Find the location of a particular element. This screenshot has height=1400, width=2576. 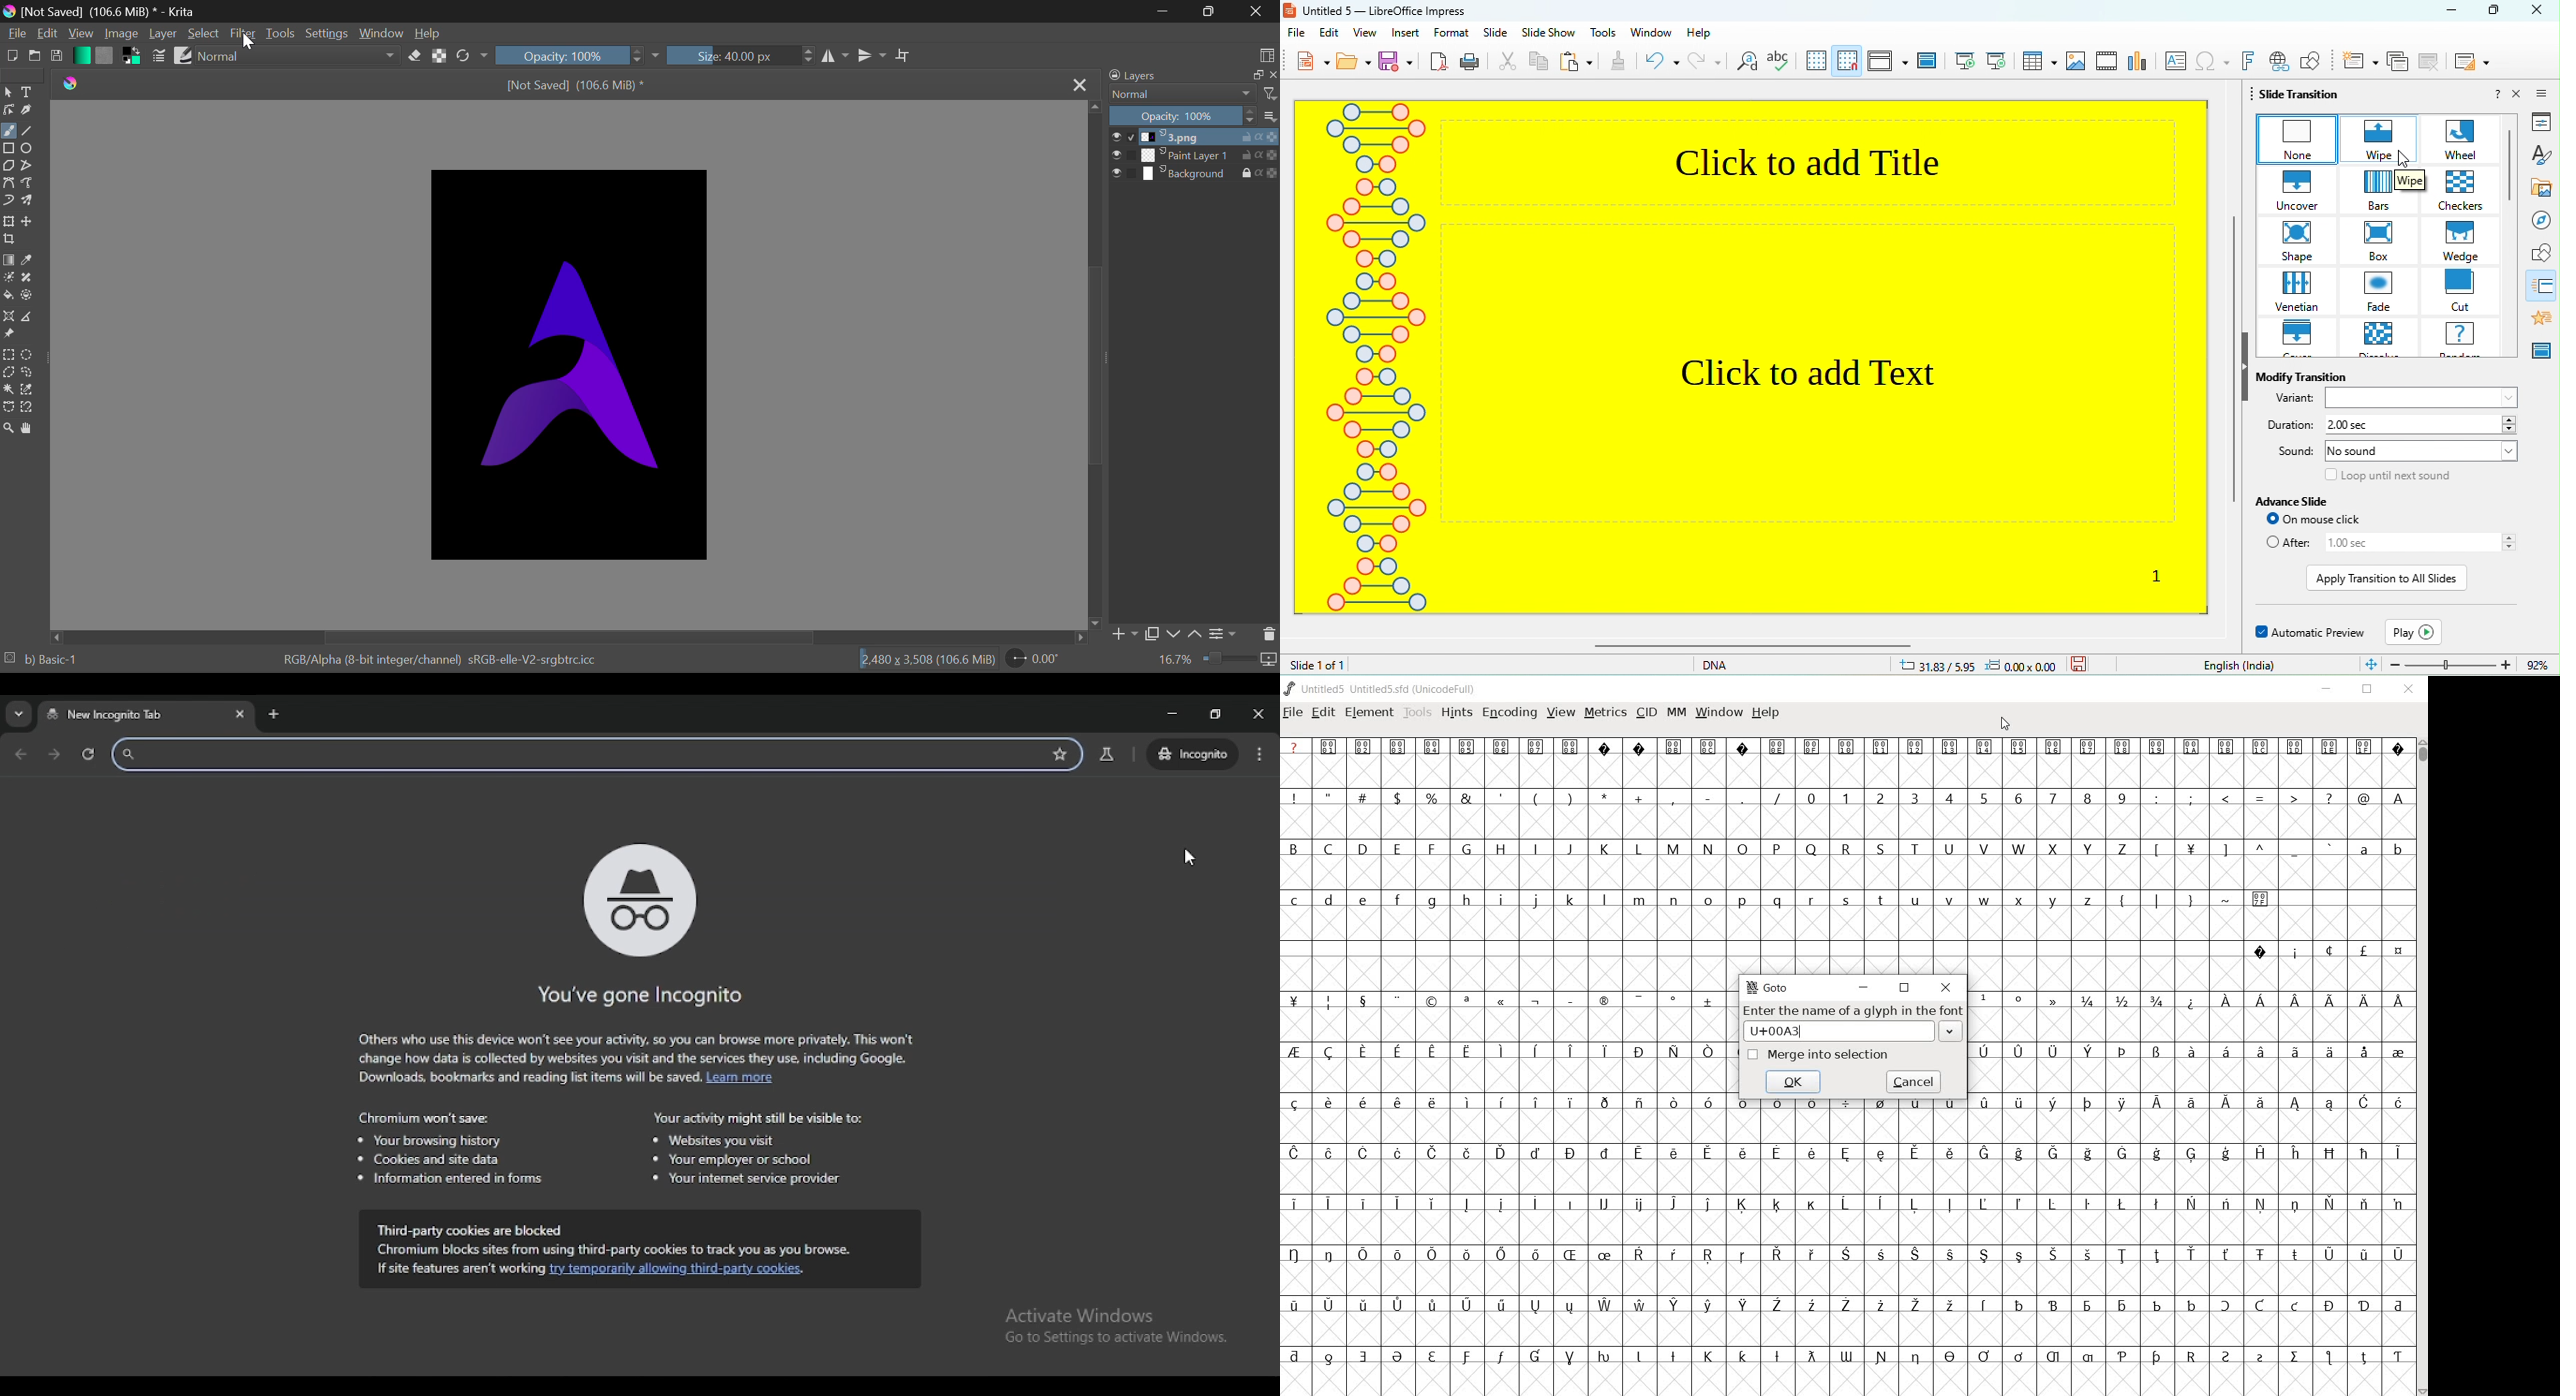

Symbol is located at coordinates (1706, 1306).